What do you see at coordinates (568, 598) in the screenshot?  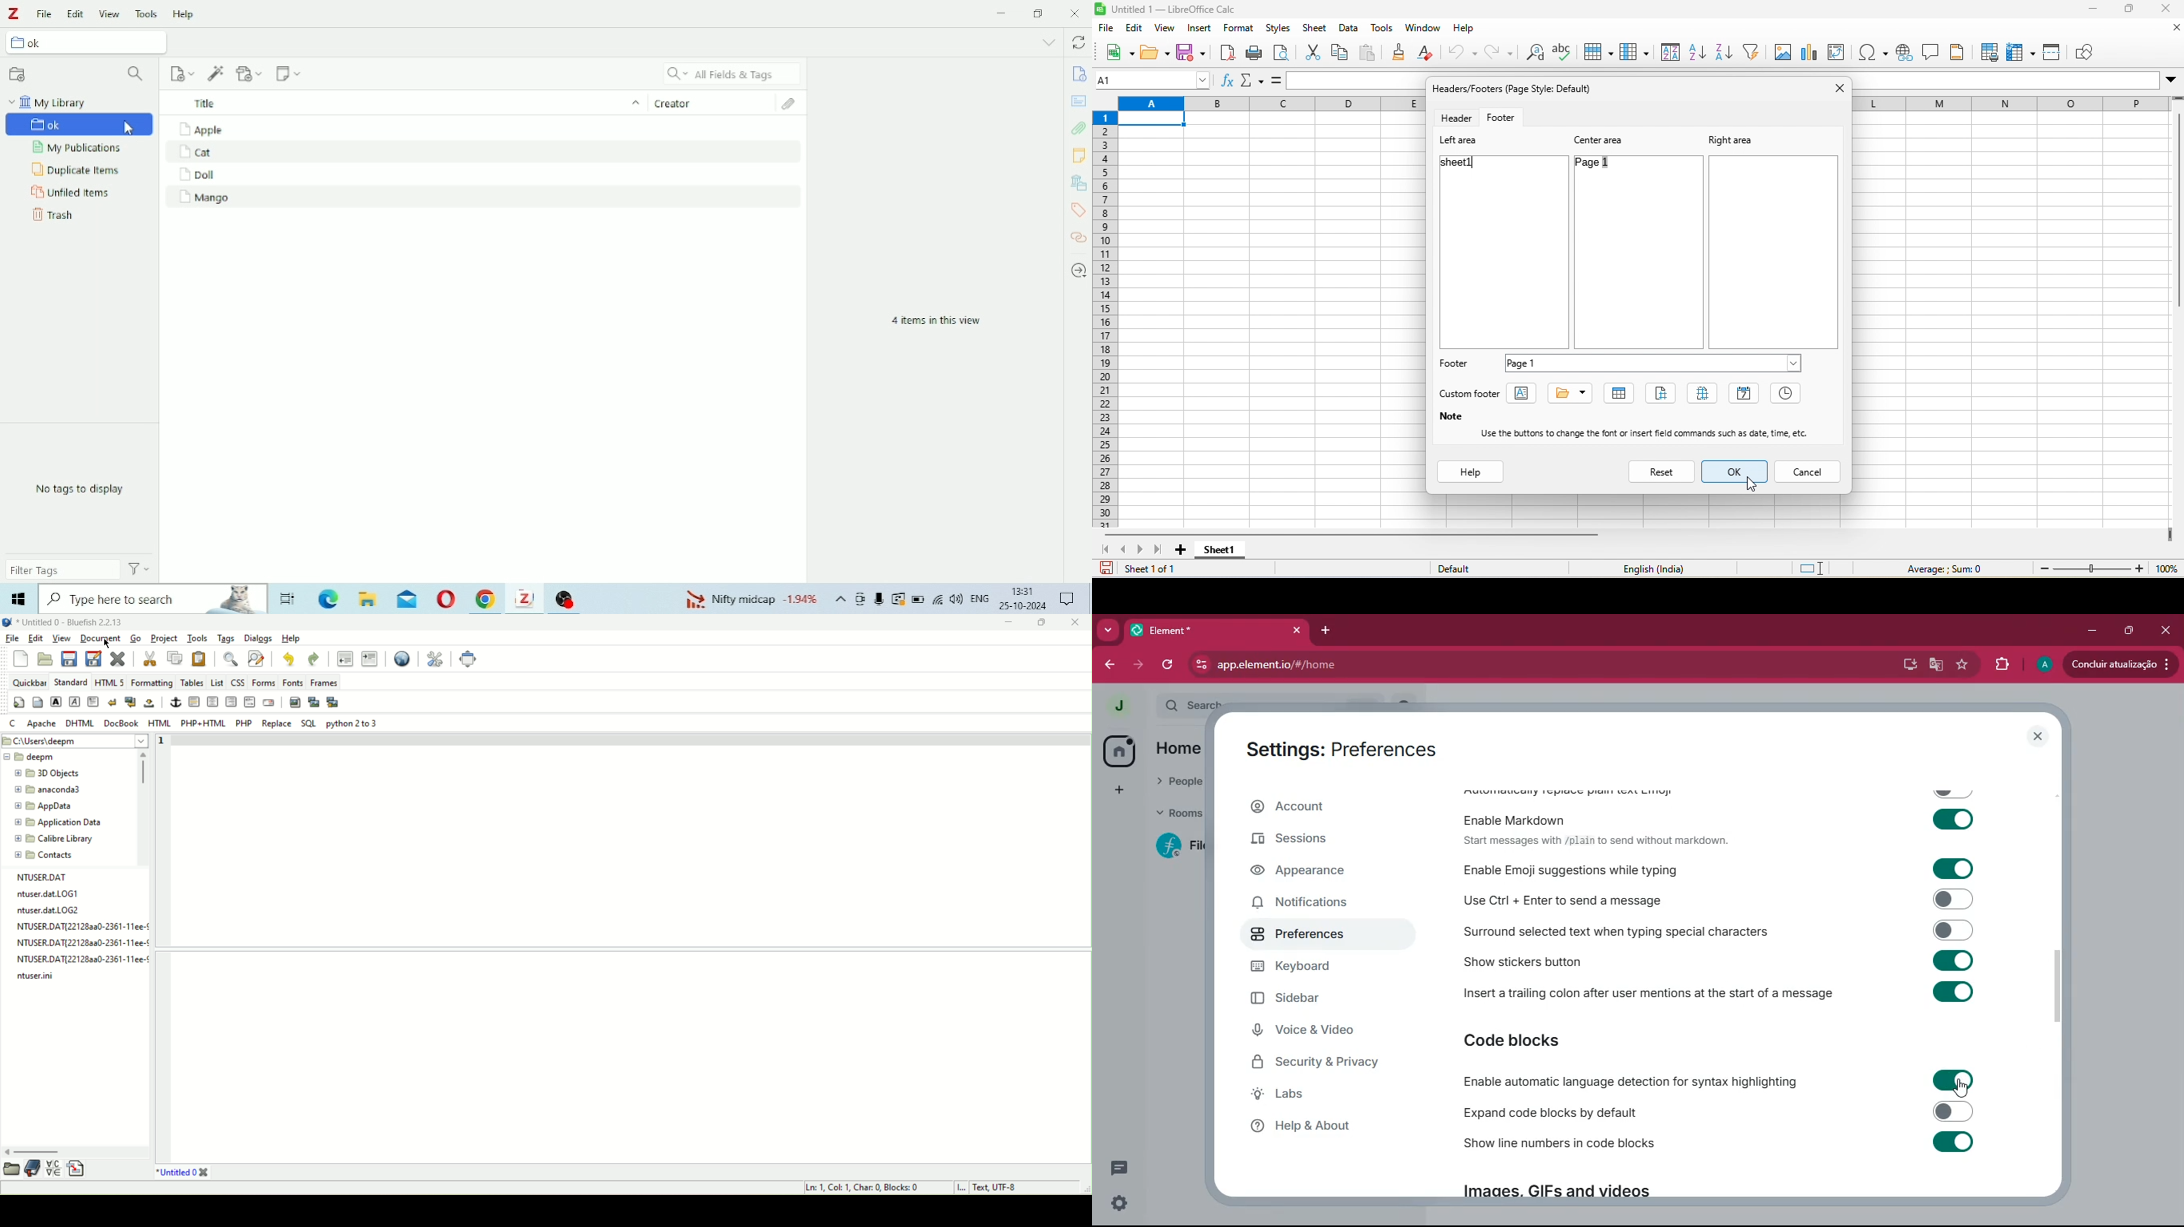 I see `OBS Studio` at bounding box center [568, 598].